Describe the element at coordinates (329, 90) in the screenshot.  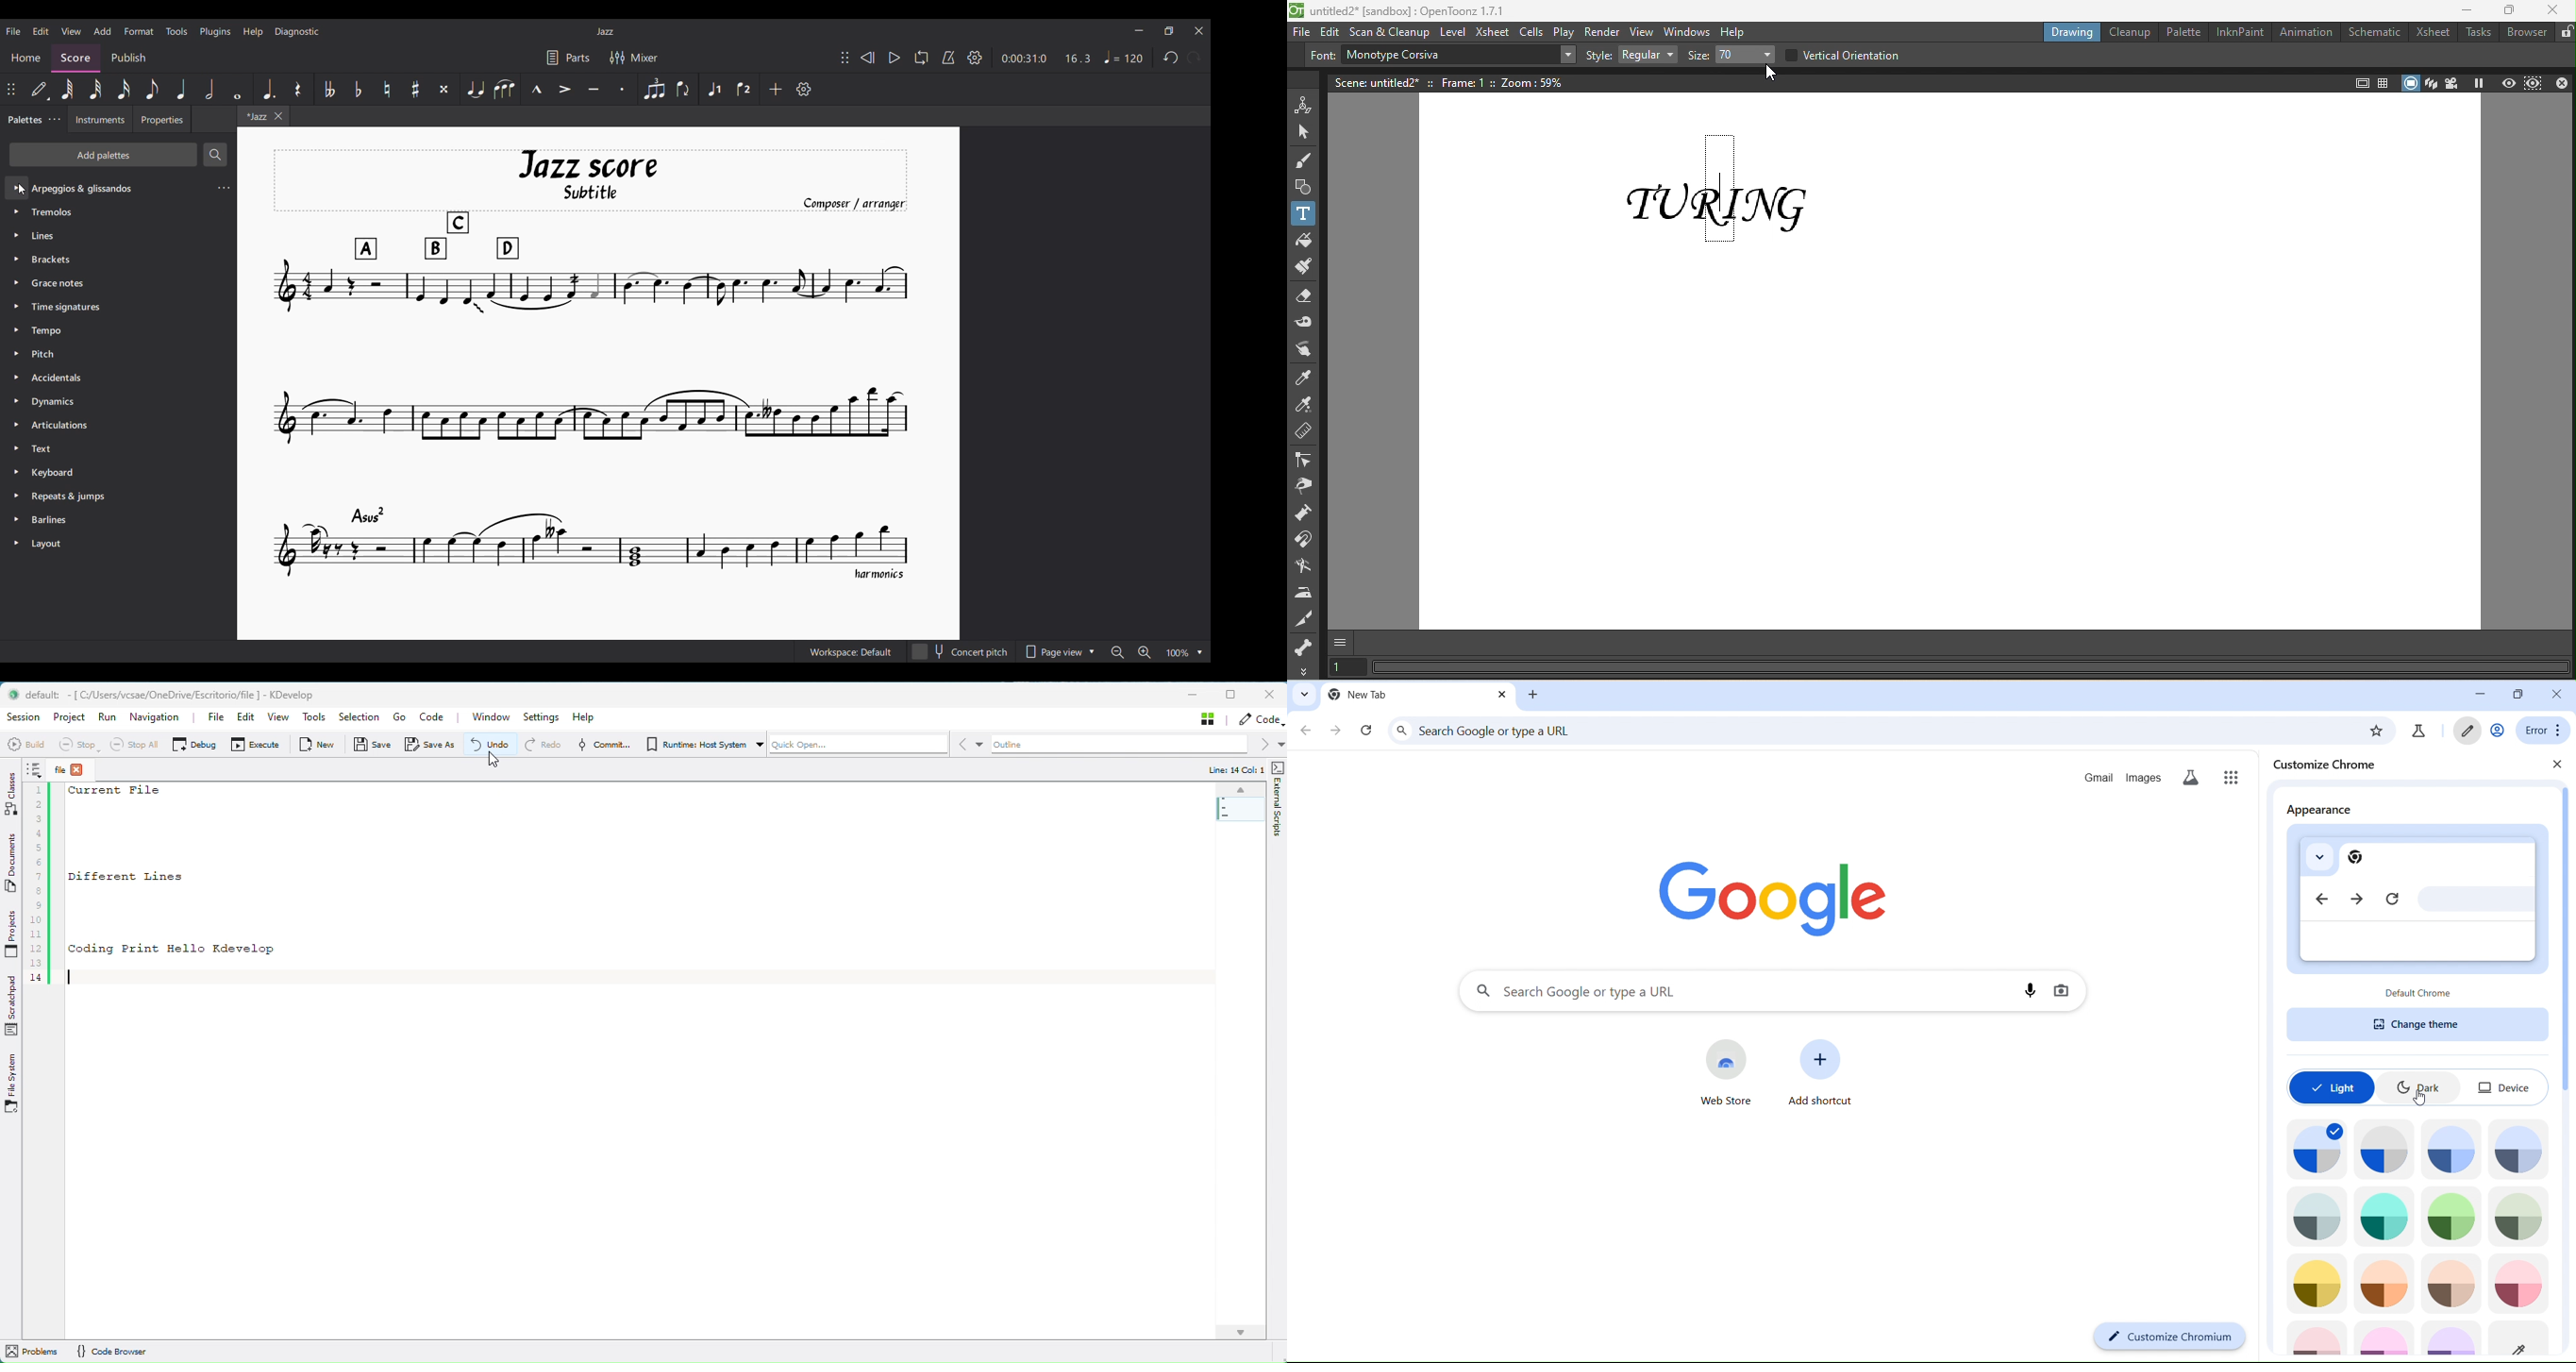
I see `Toggle double flat` at that location.